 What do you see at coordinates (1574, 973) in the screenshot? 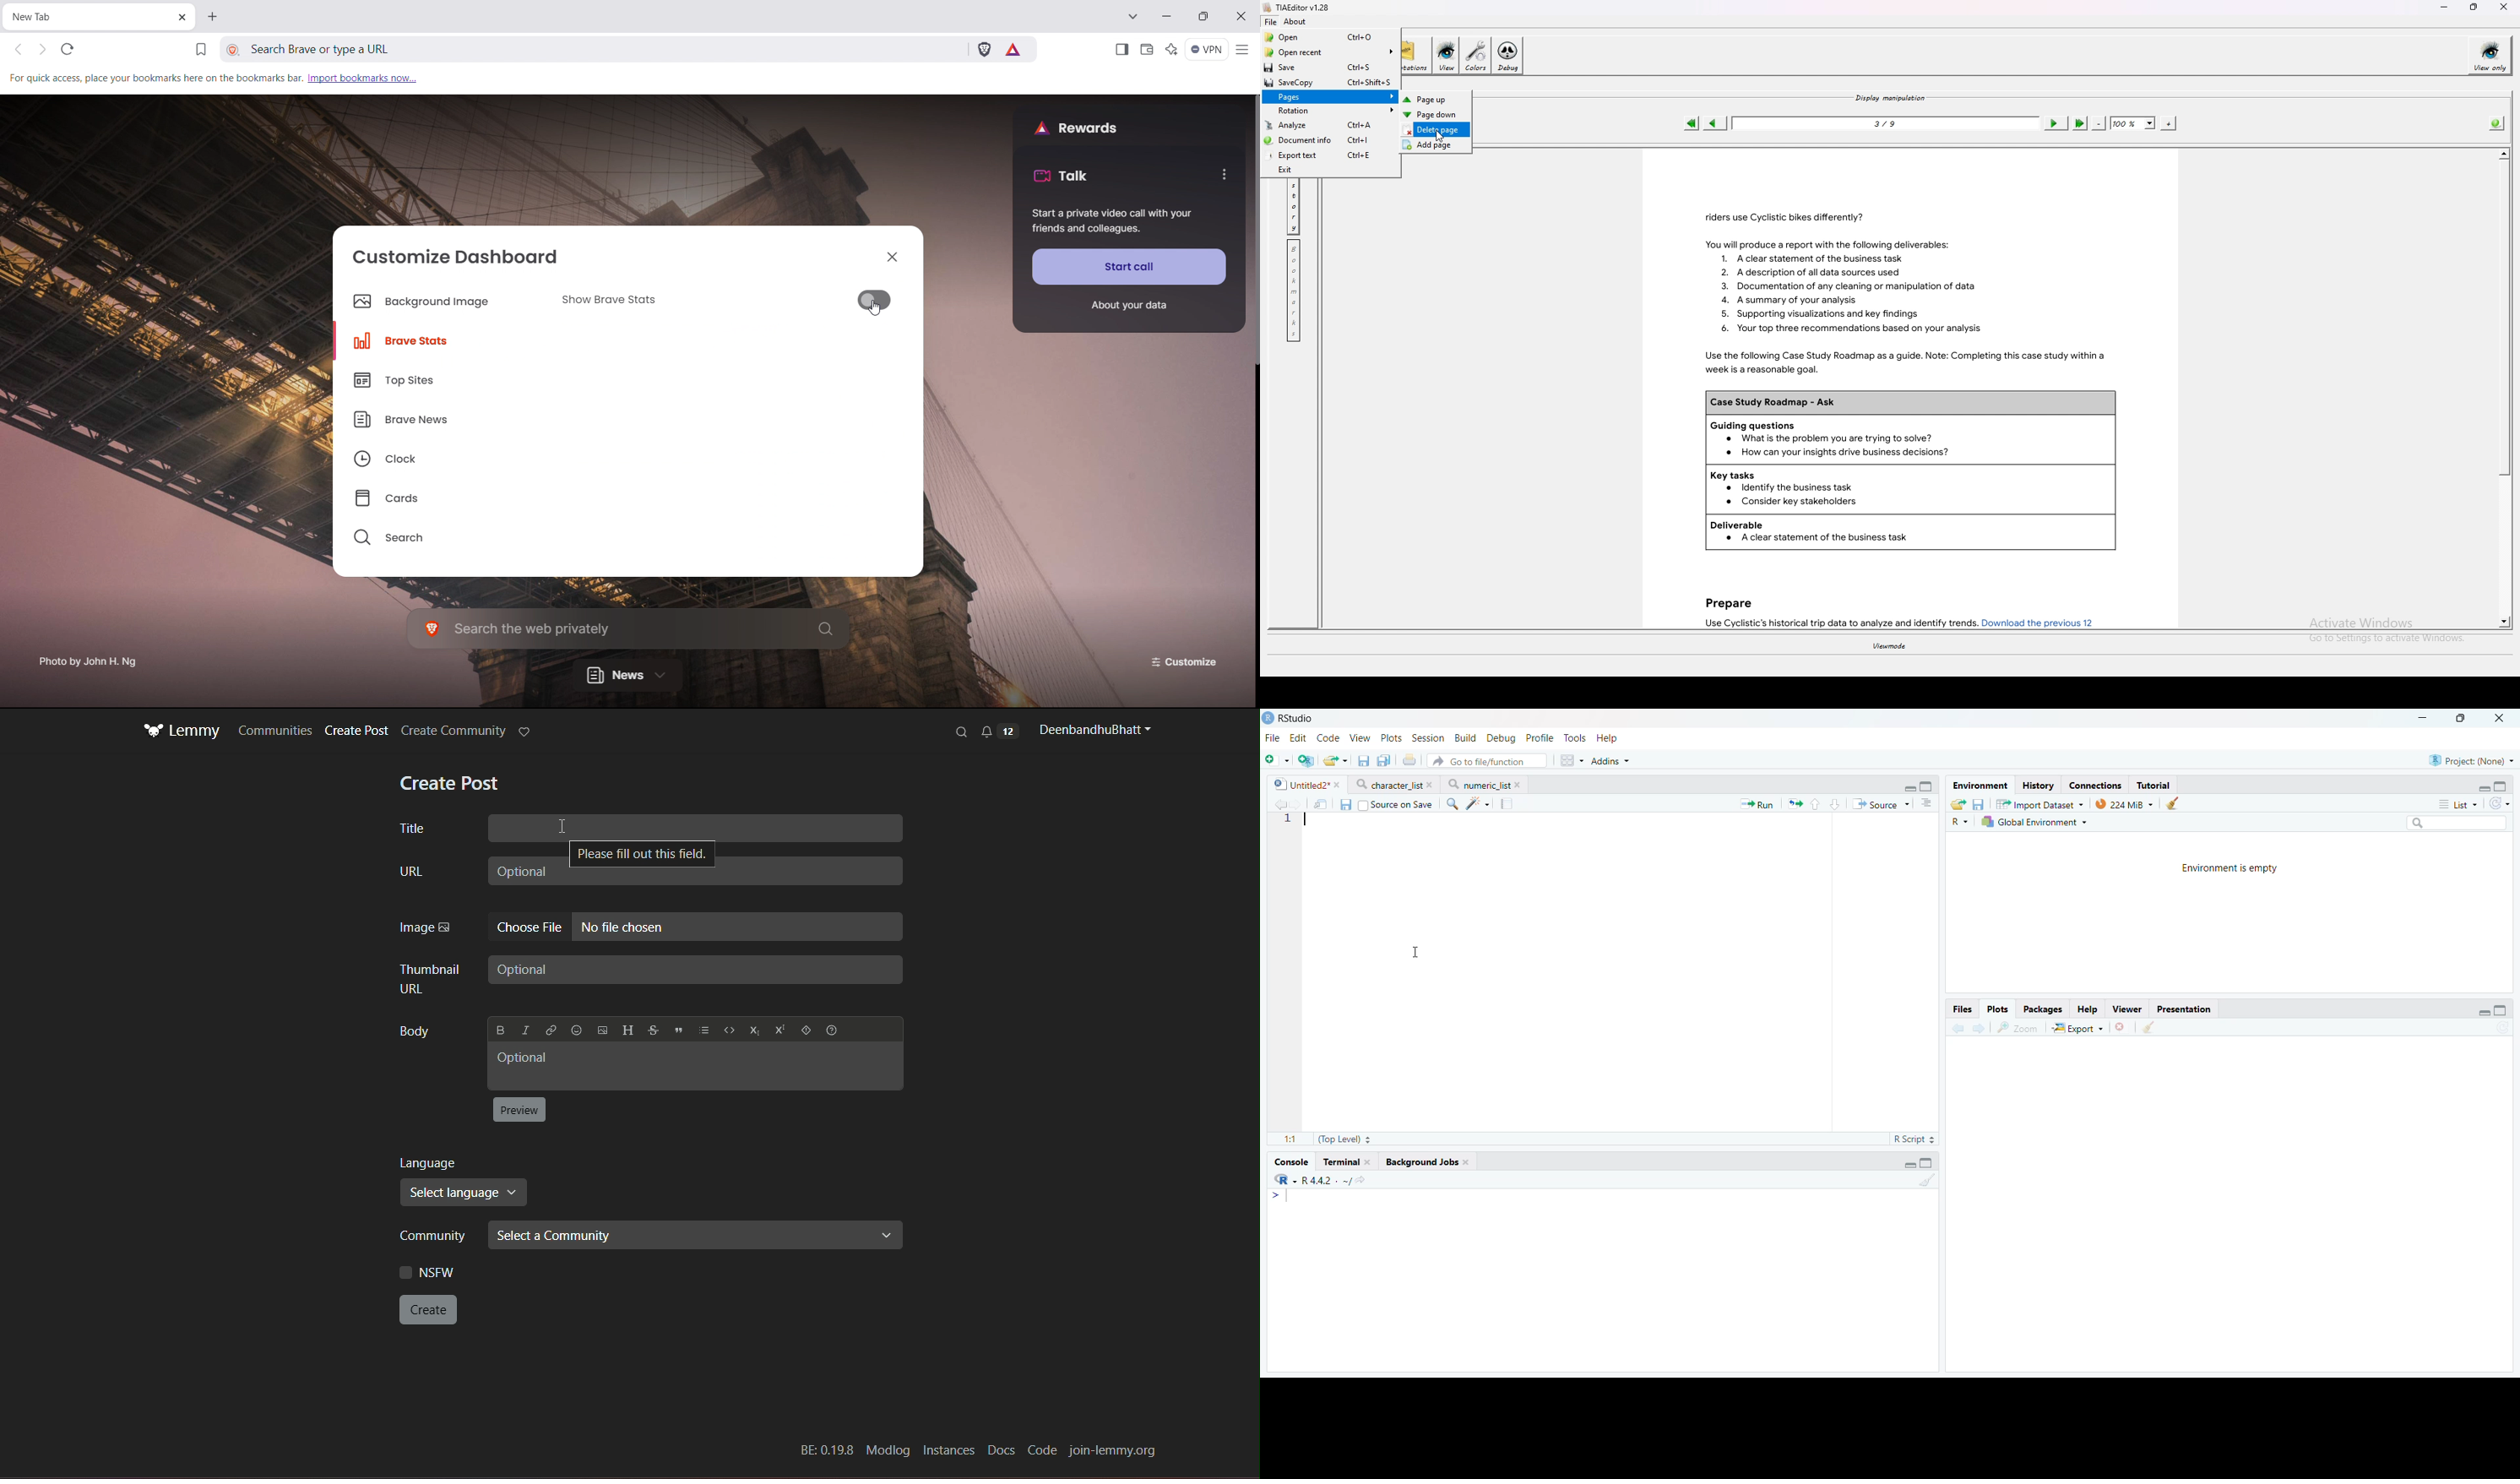
I see `Code editor` at bounding box center [1574, 973].